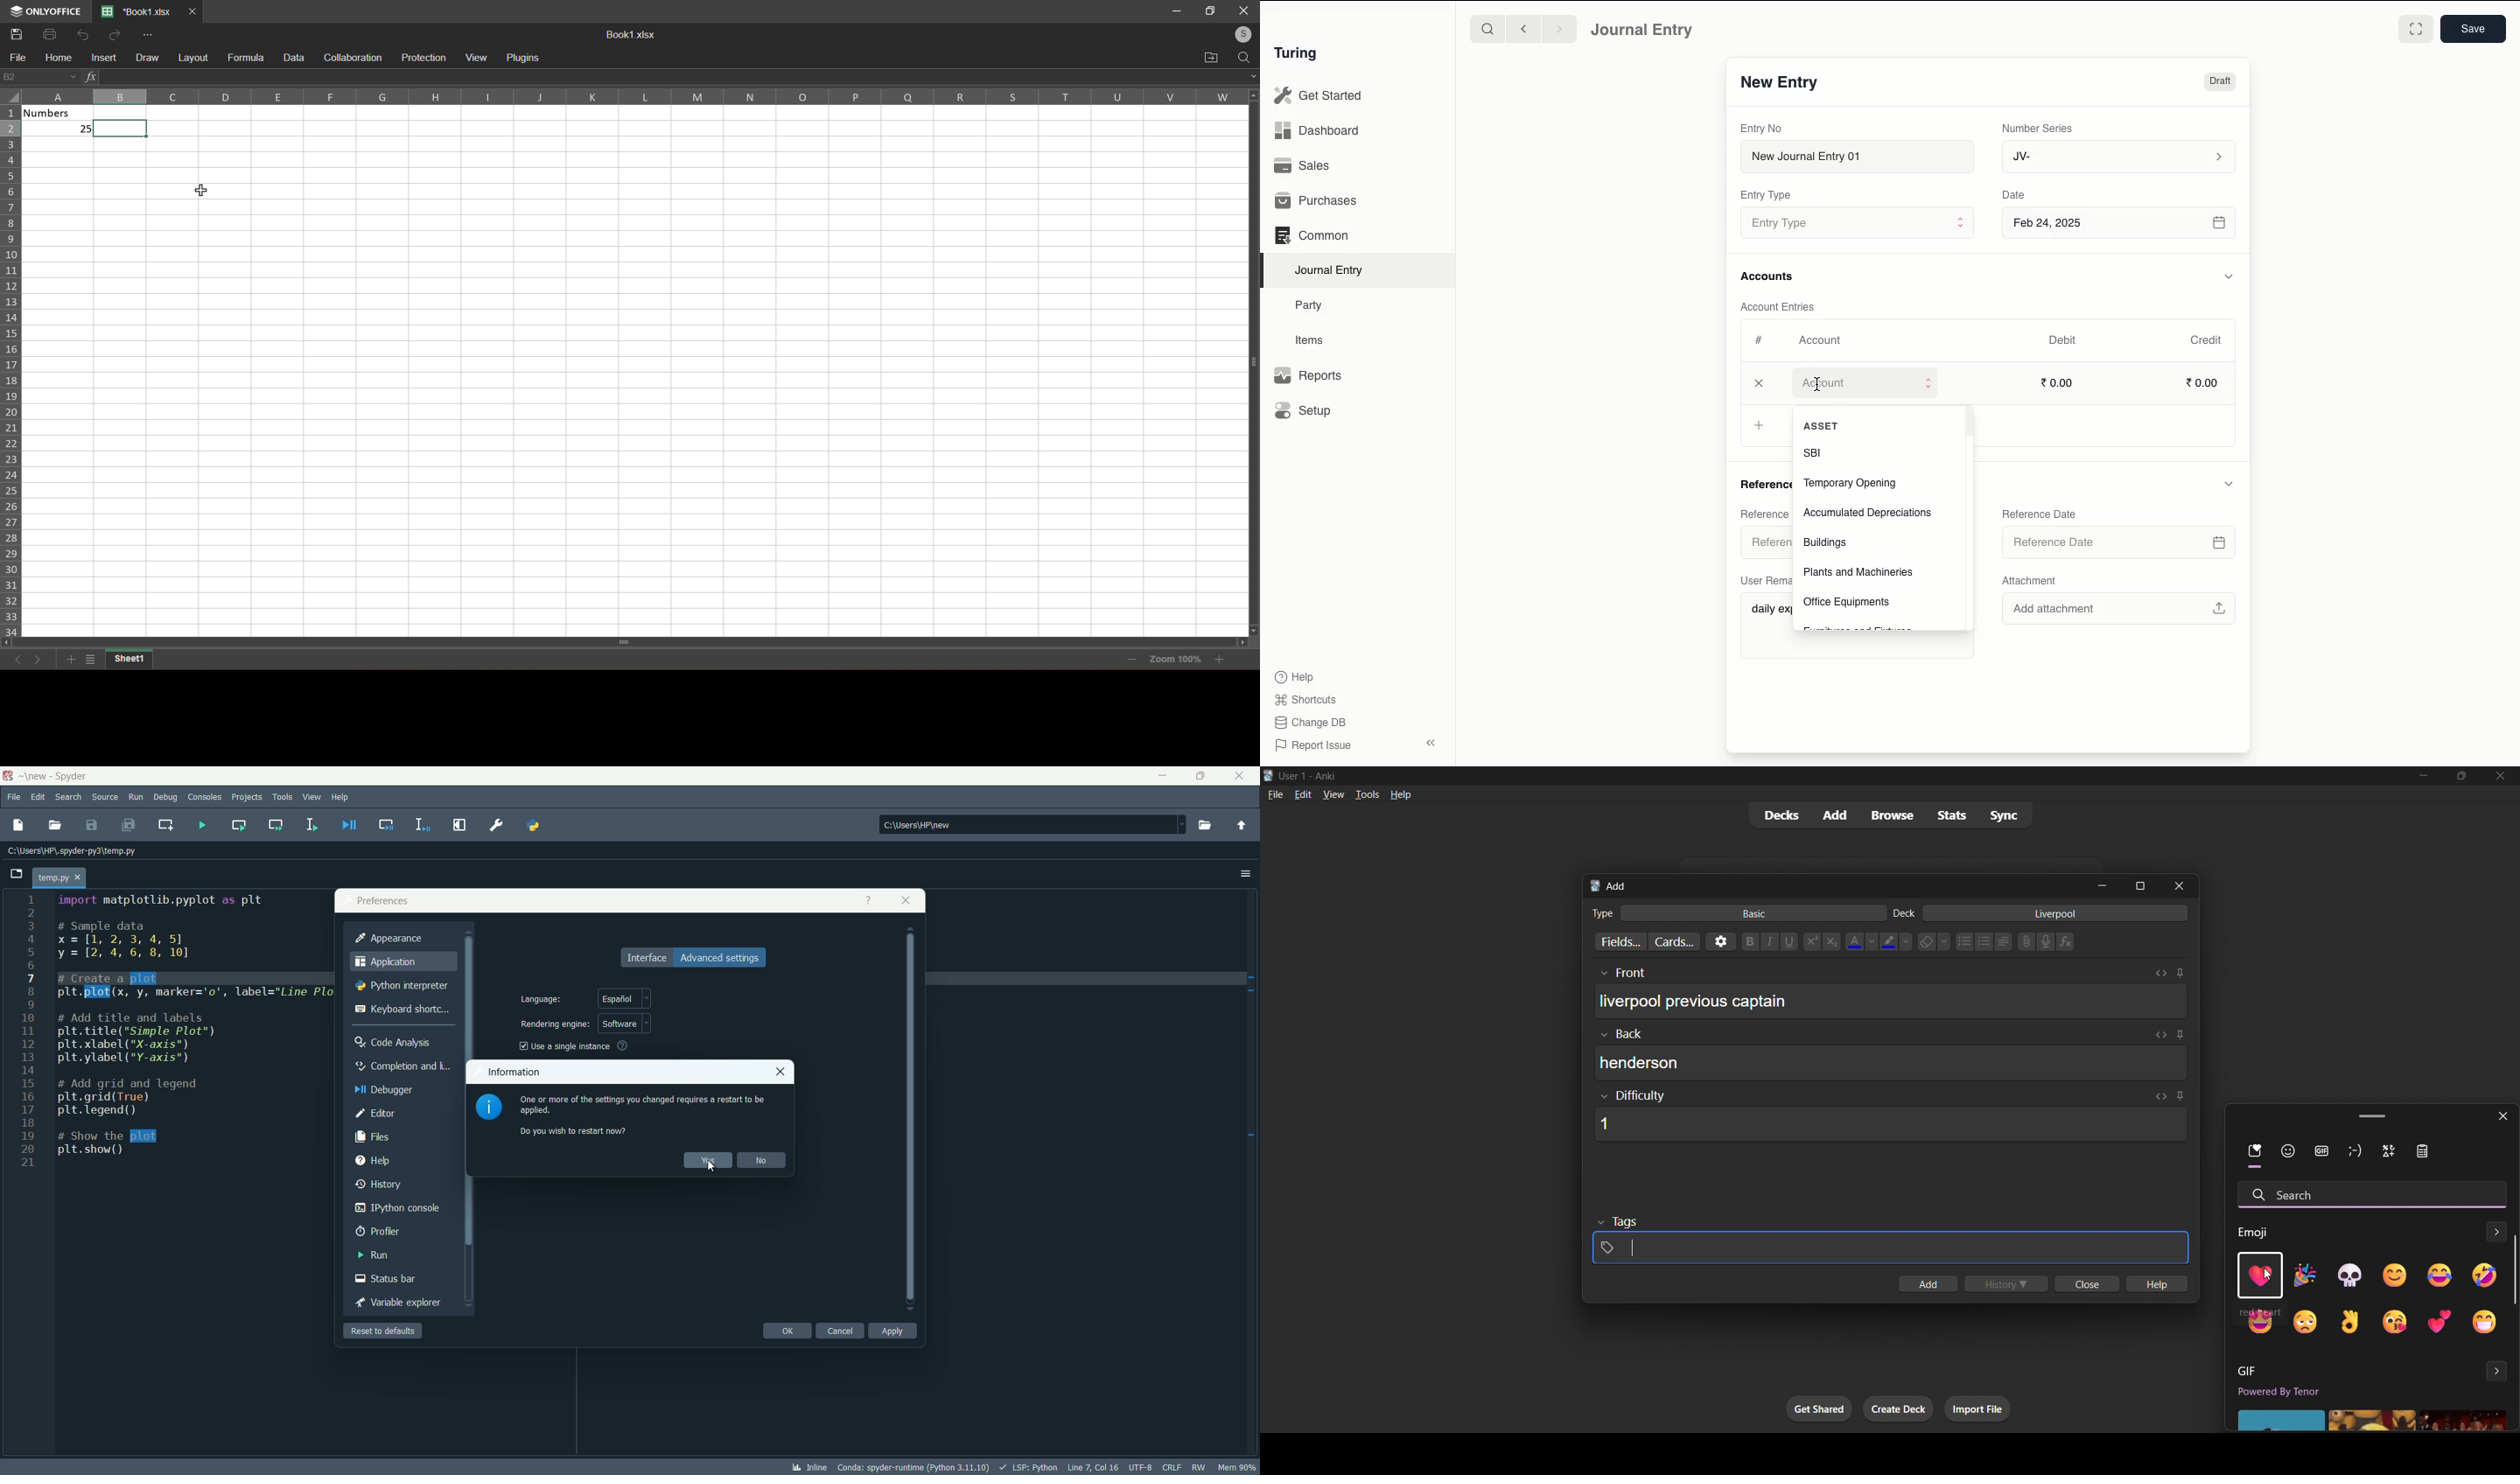 The height and width of the screenshot is (1484, 2520). What do you see at coordinates (1304, 409) in the screenshot?
I see `Setup` at bounding box center [1304, 409].